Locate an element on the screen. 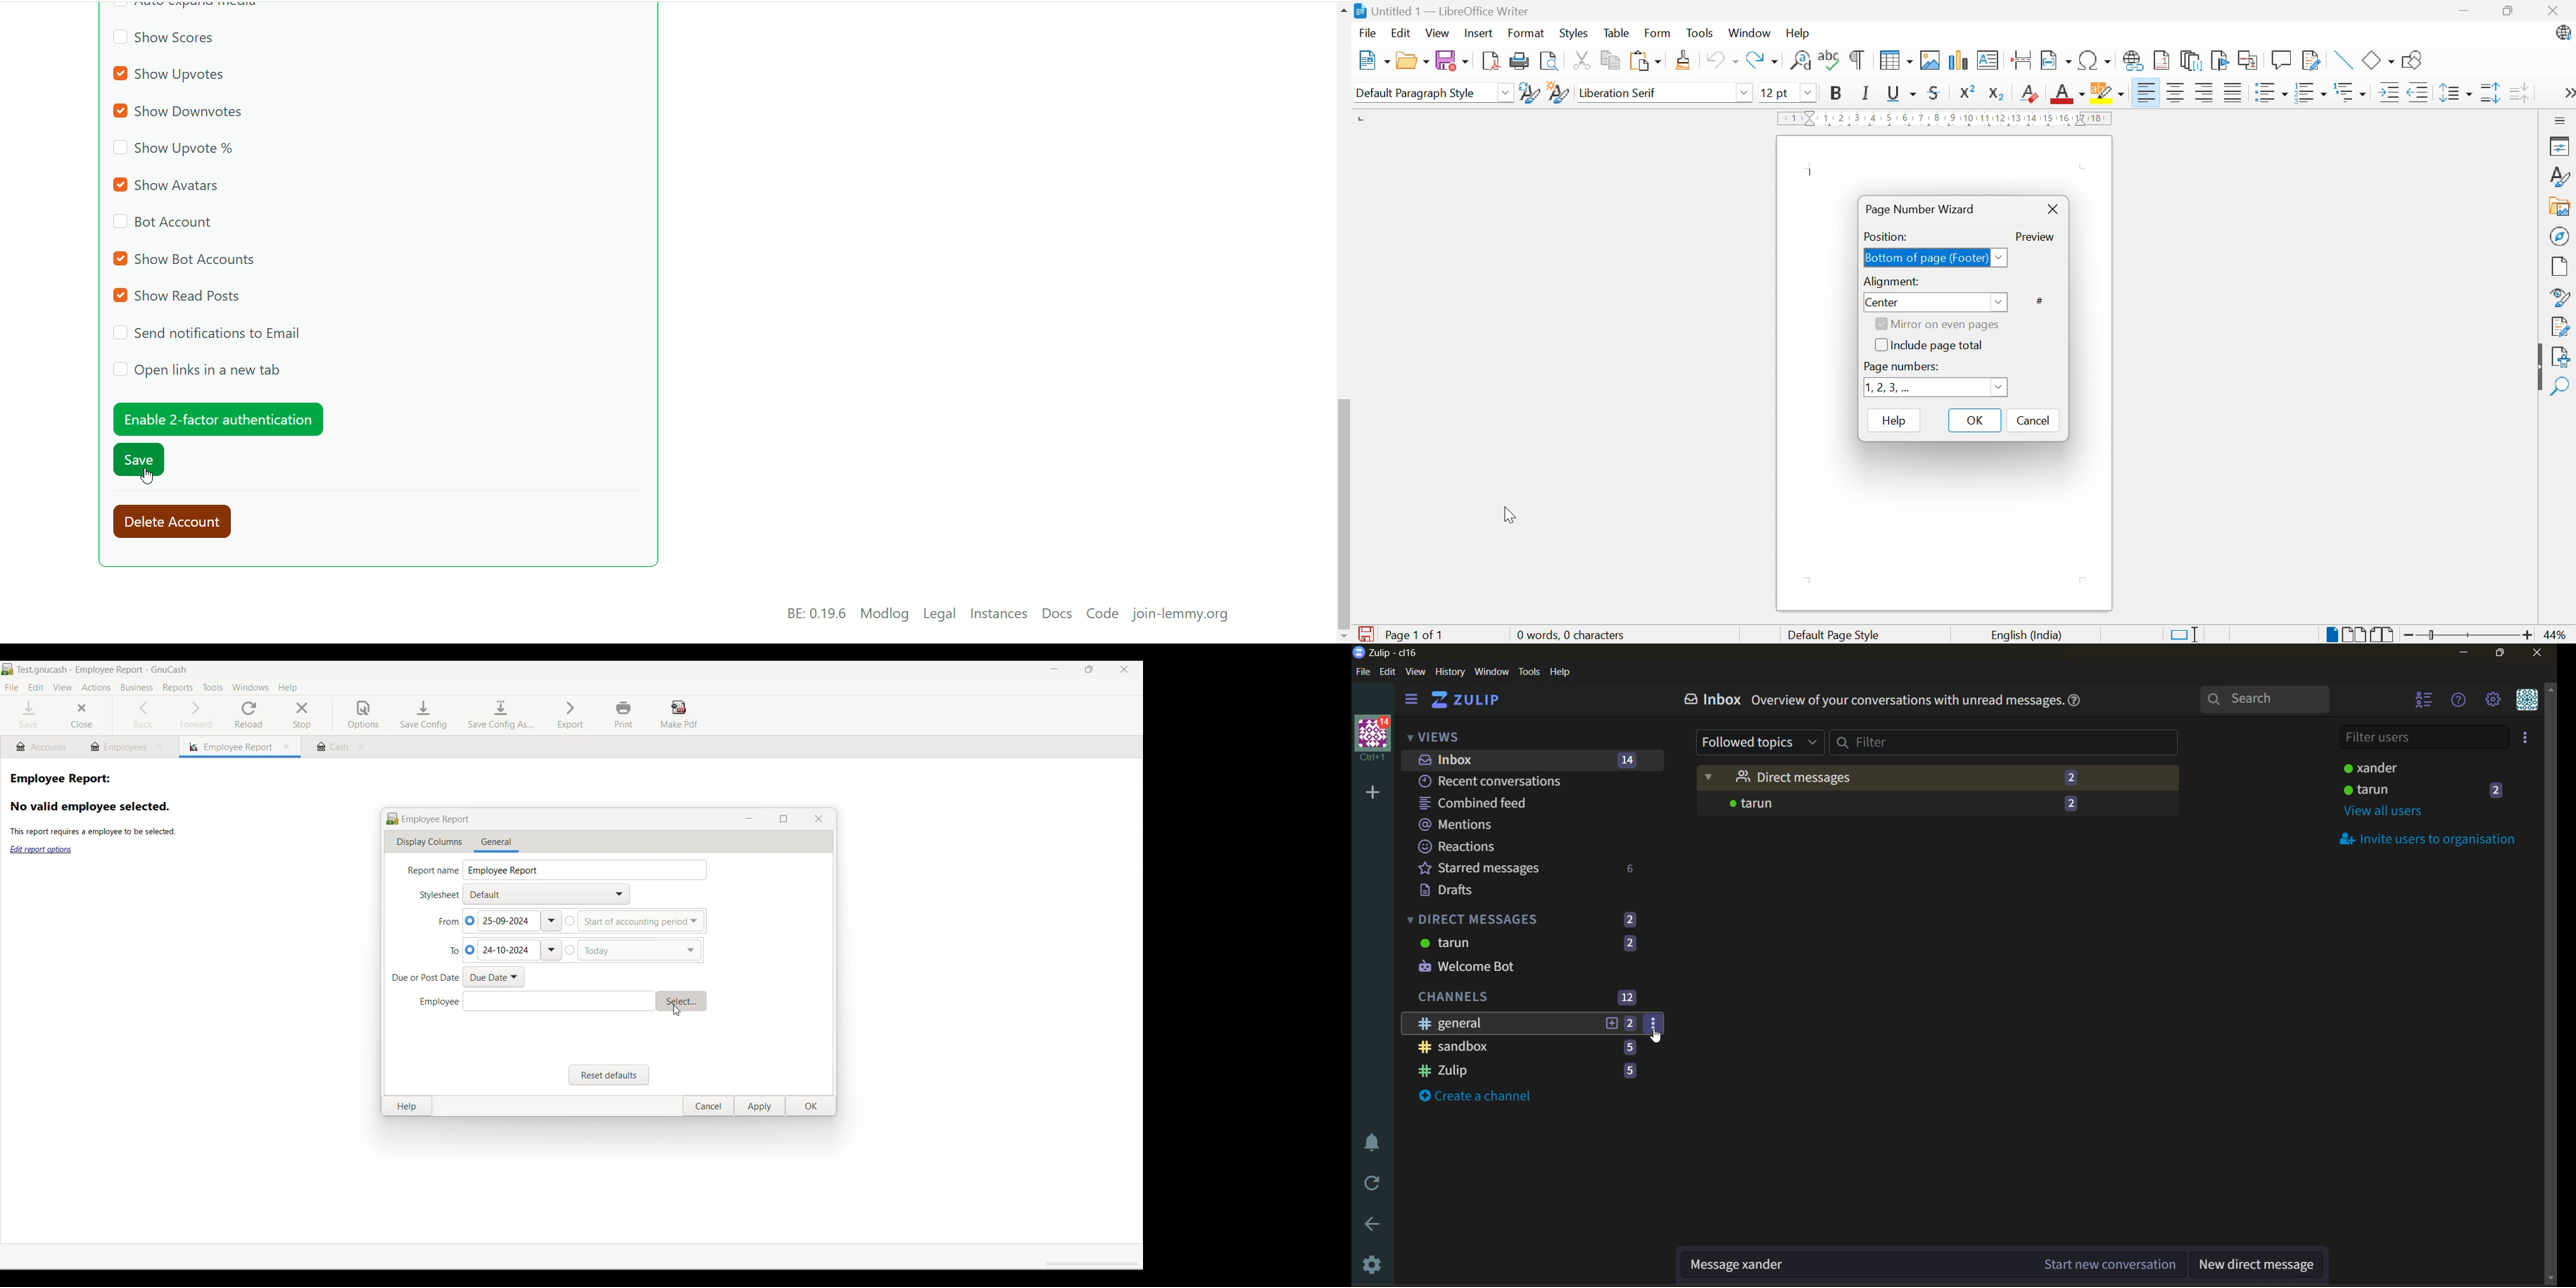  Slider is located at coordinates (2434, 635).